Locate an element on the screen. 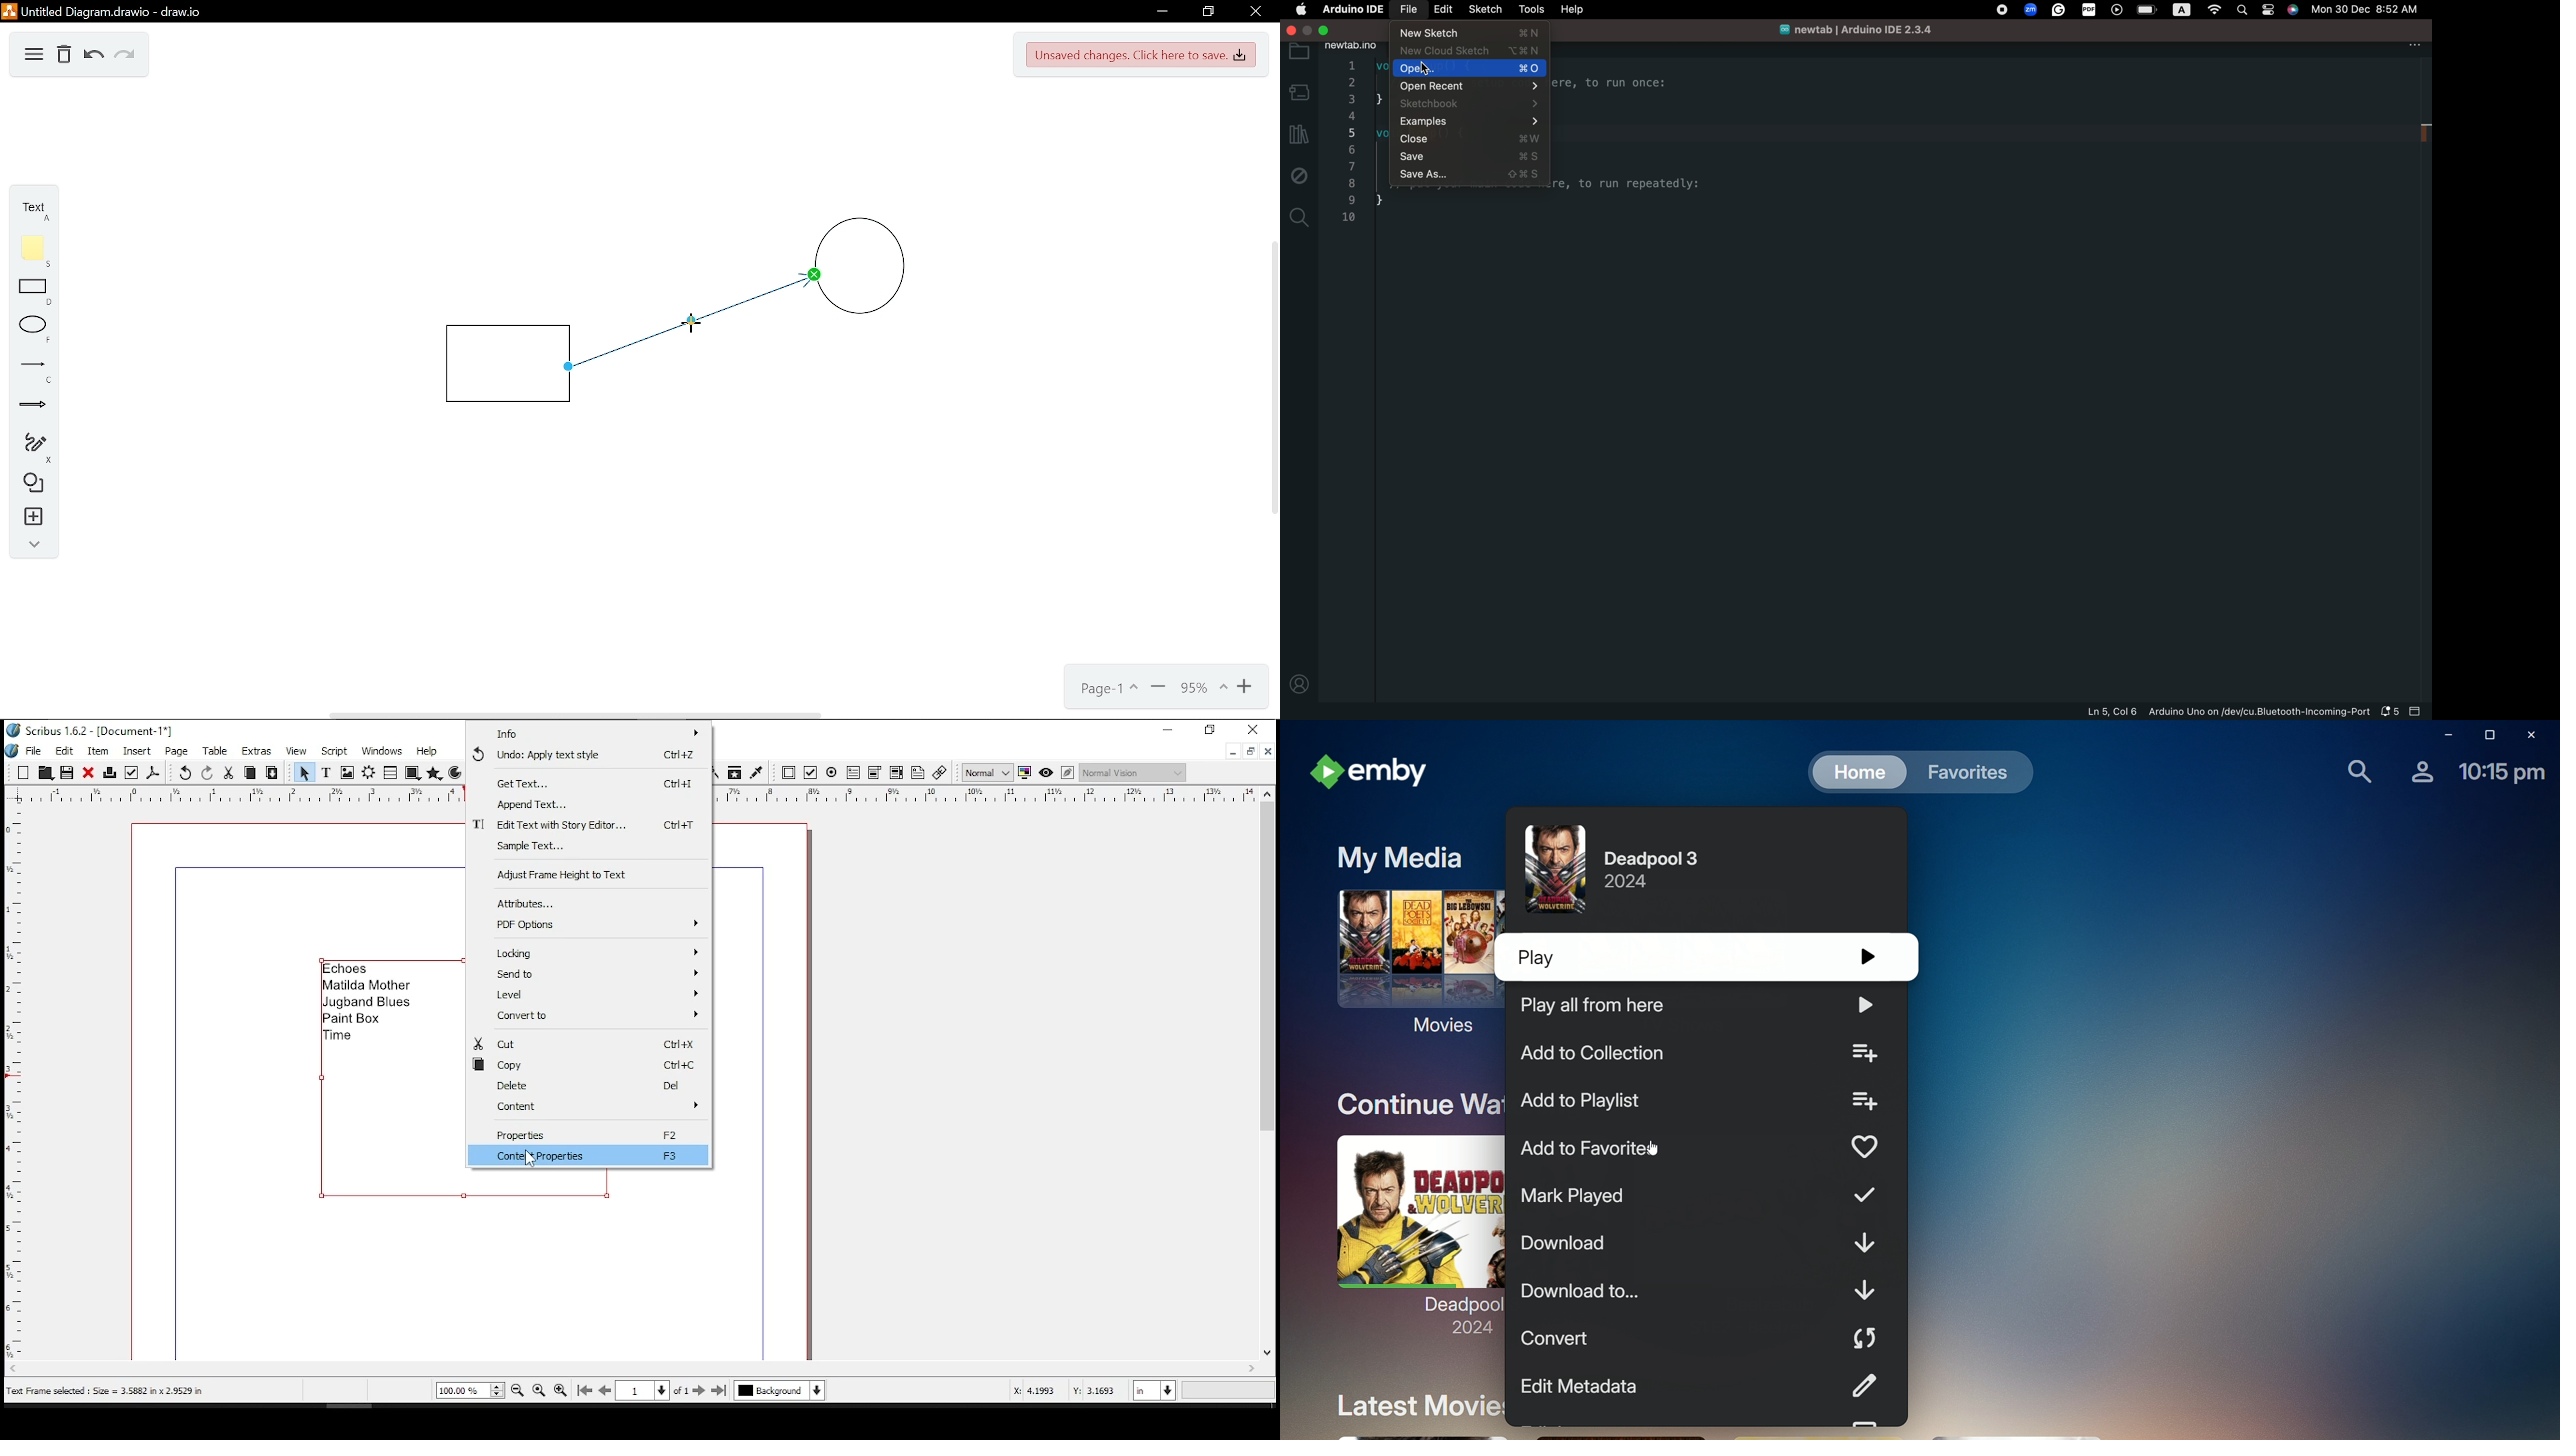 The height and width of the screenshot is (1456, 2576). scribus 1.6.2 - [document-1*] is located at coordinates (102, 729).